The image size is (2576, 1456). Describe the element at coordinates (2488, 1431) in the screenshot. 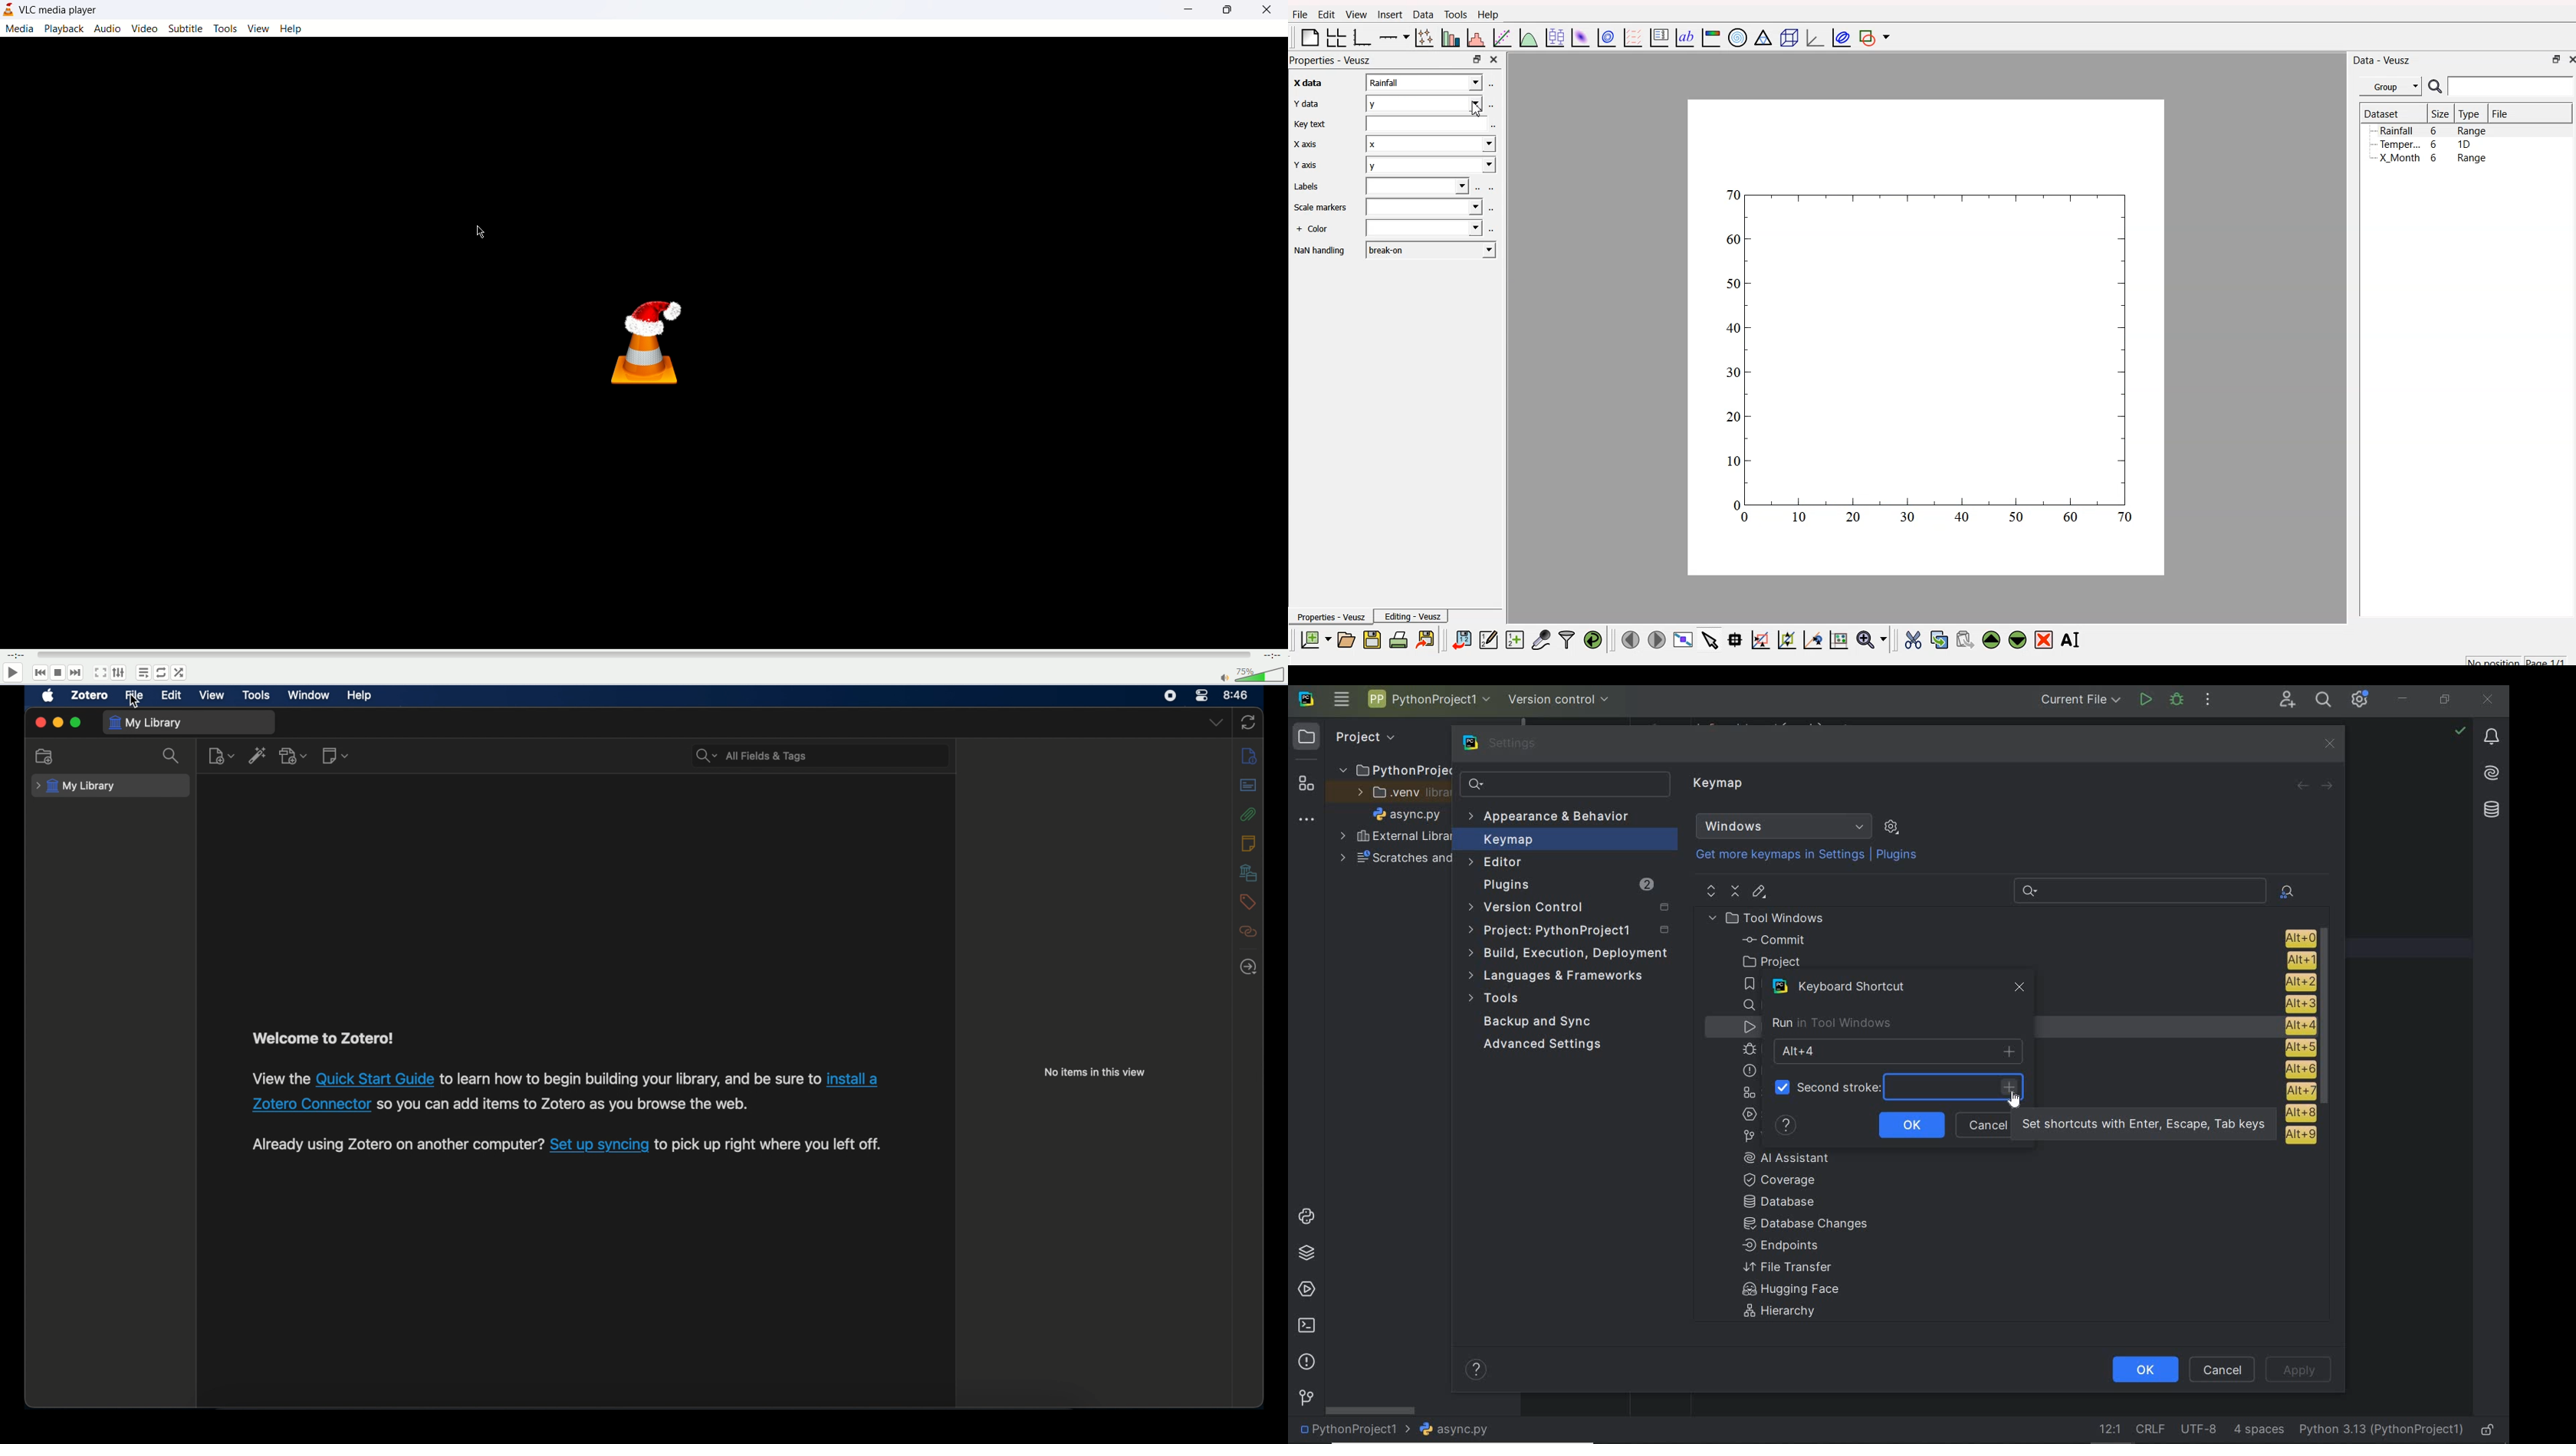

I see `make file ready only` at that location.